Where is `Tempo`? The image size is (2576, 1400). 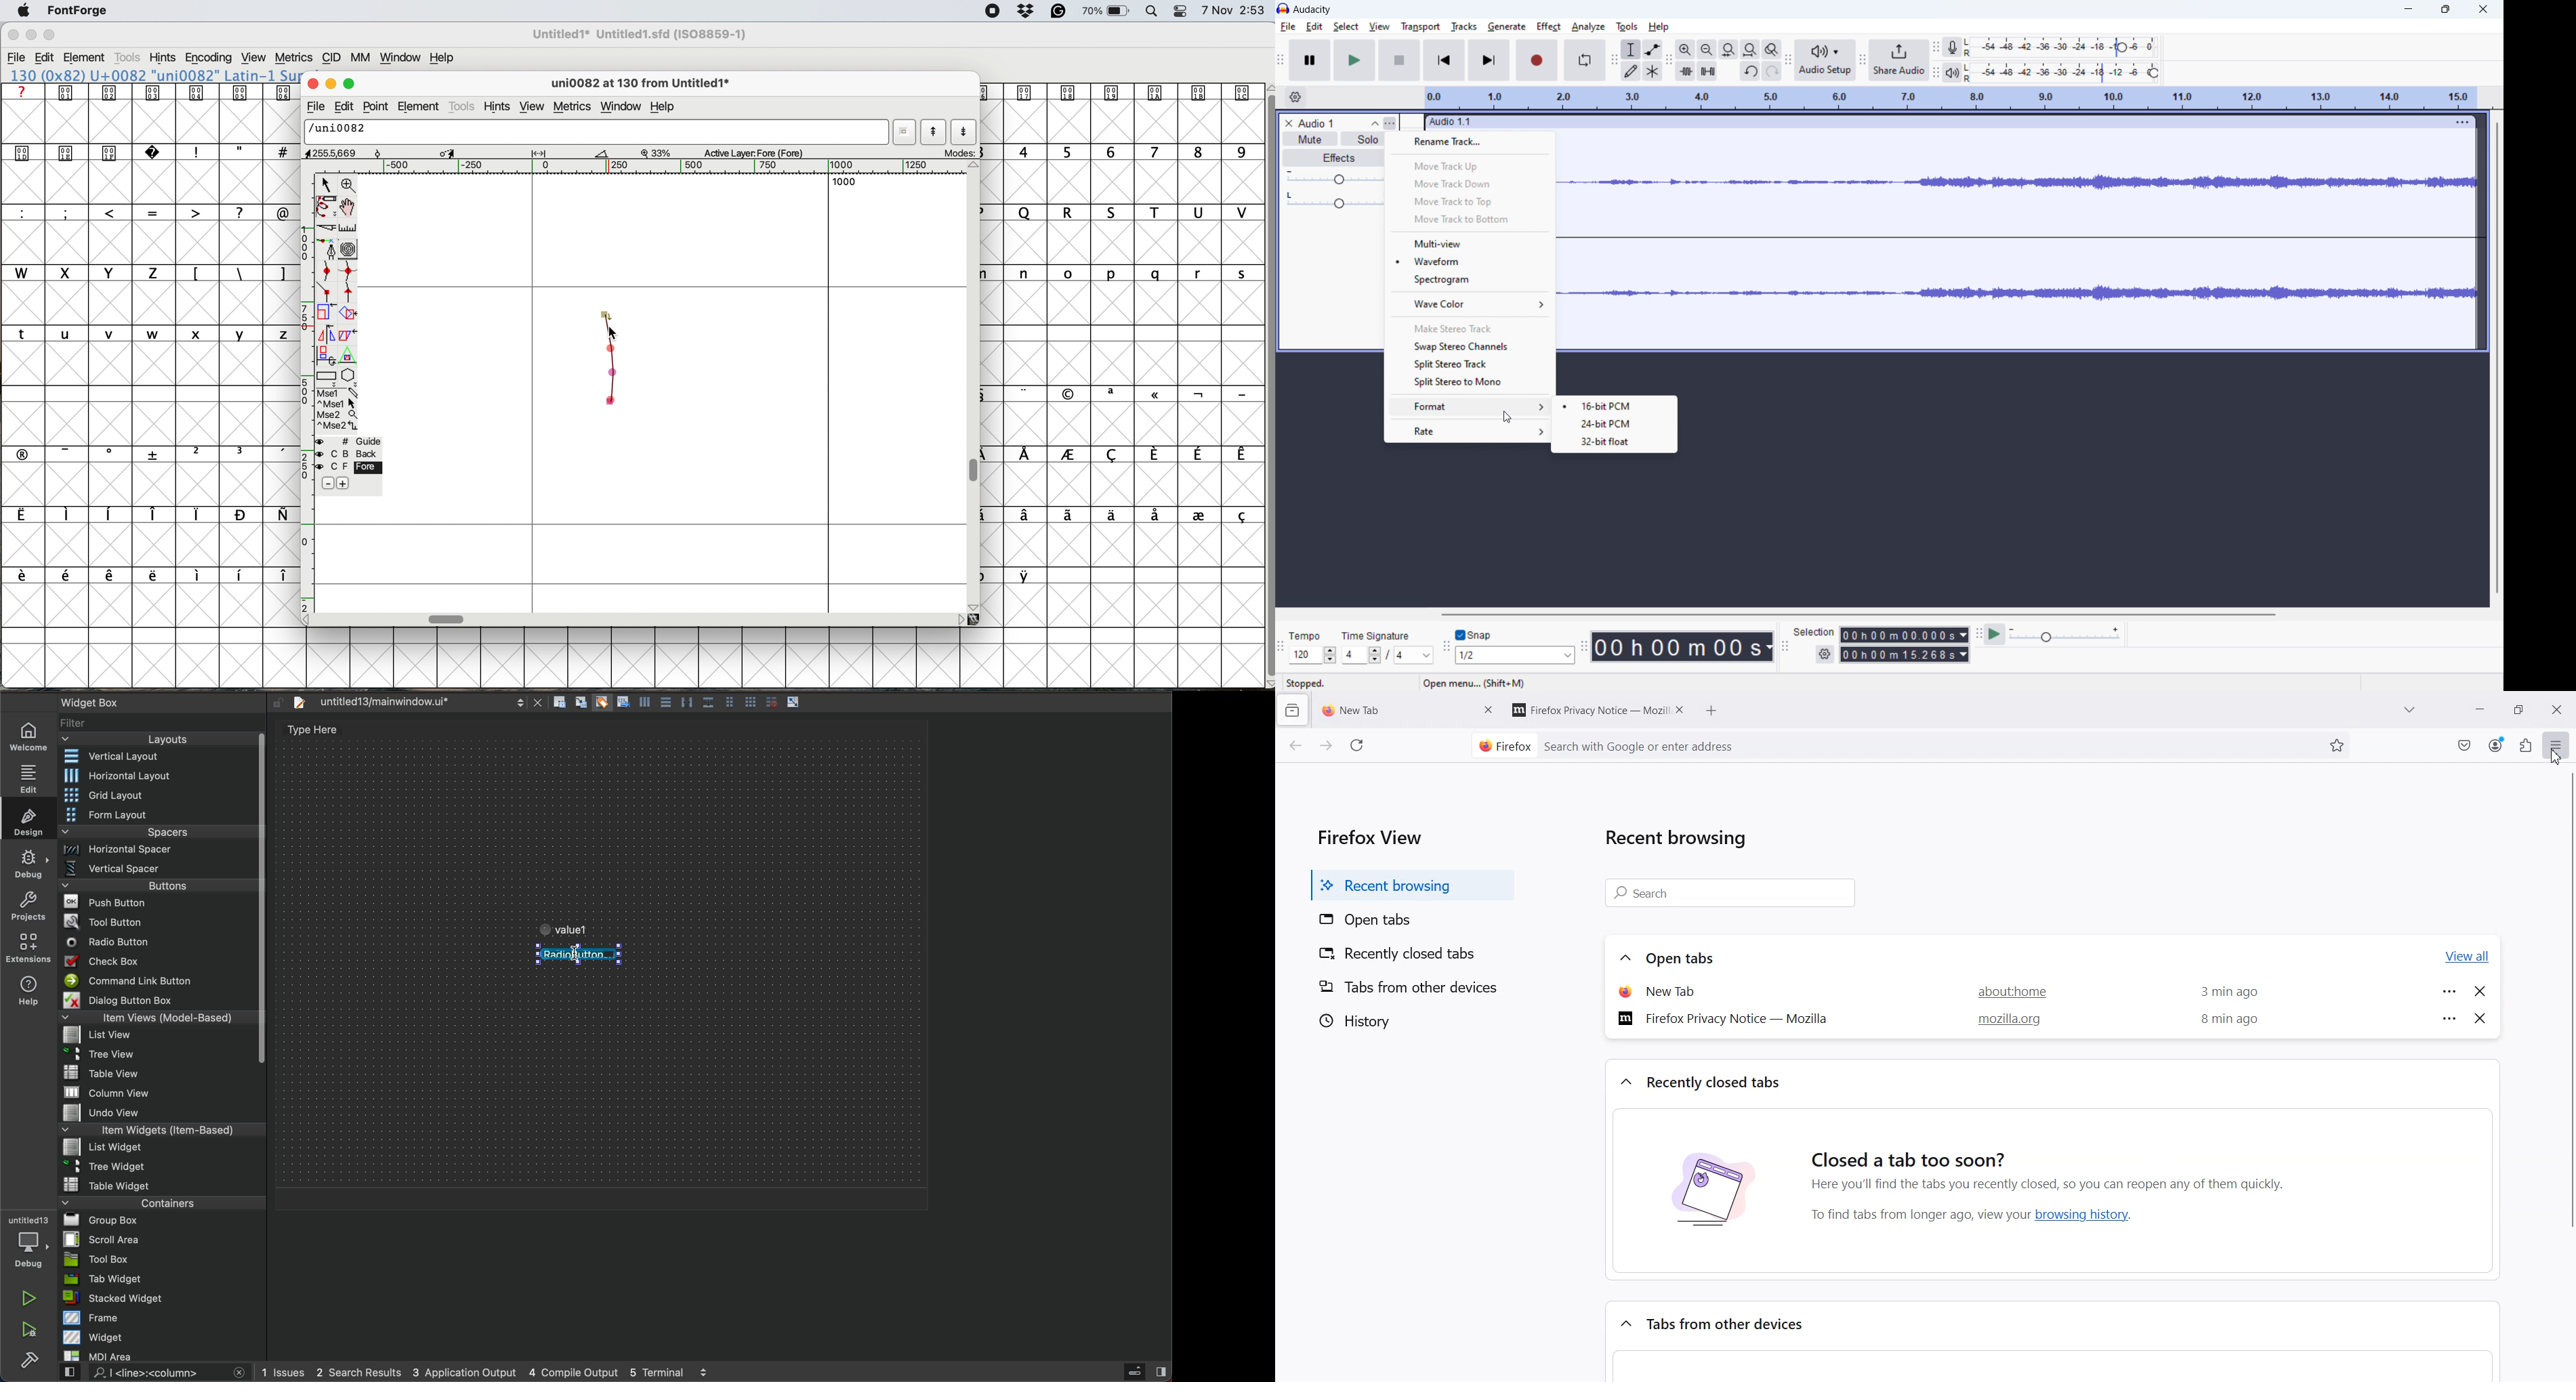 Tempo is located at coordinates (1301, 633).